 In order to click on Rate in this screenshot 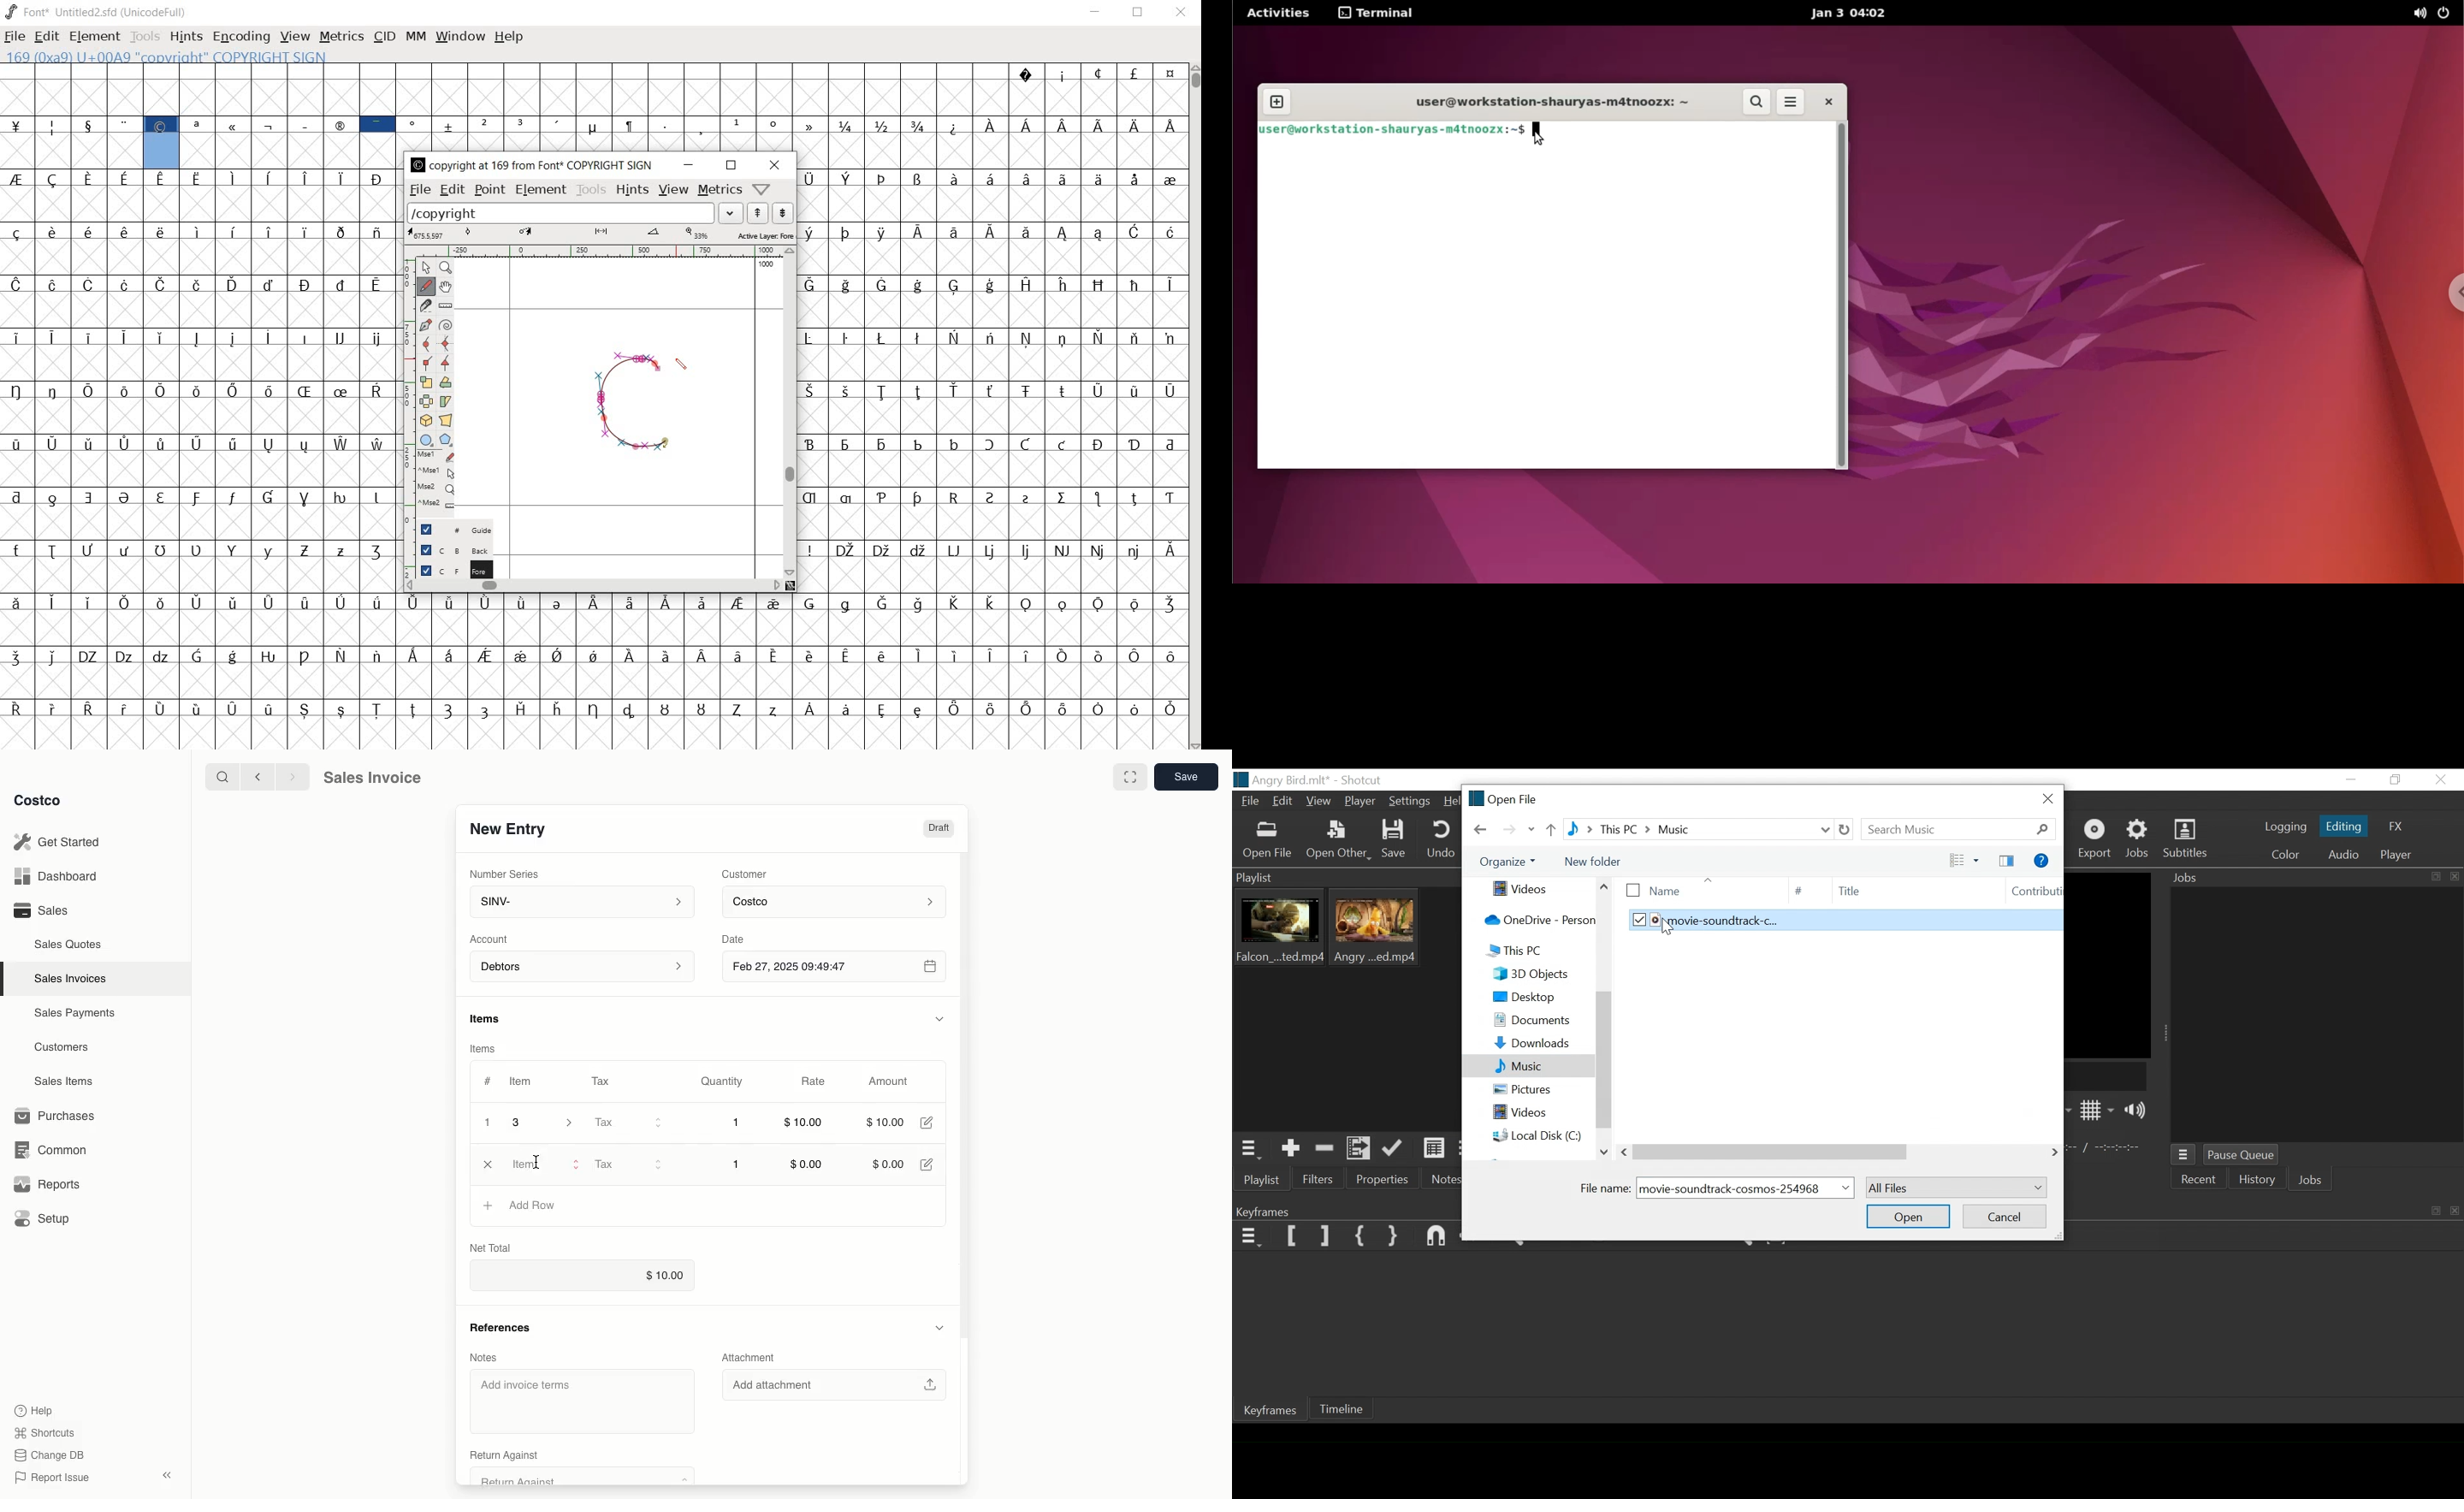, I will do `click(814, 1082)`.